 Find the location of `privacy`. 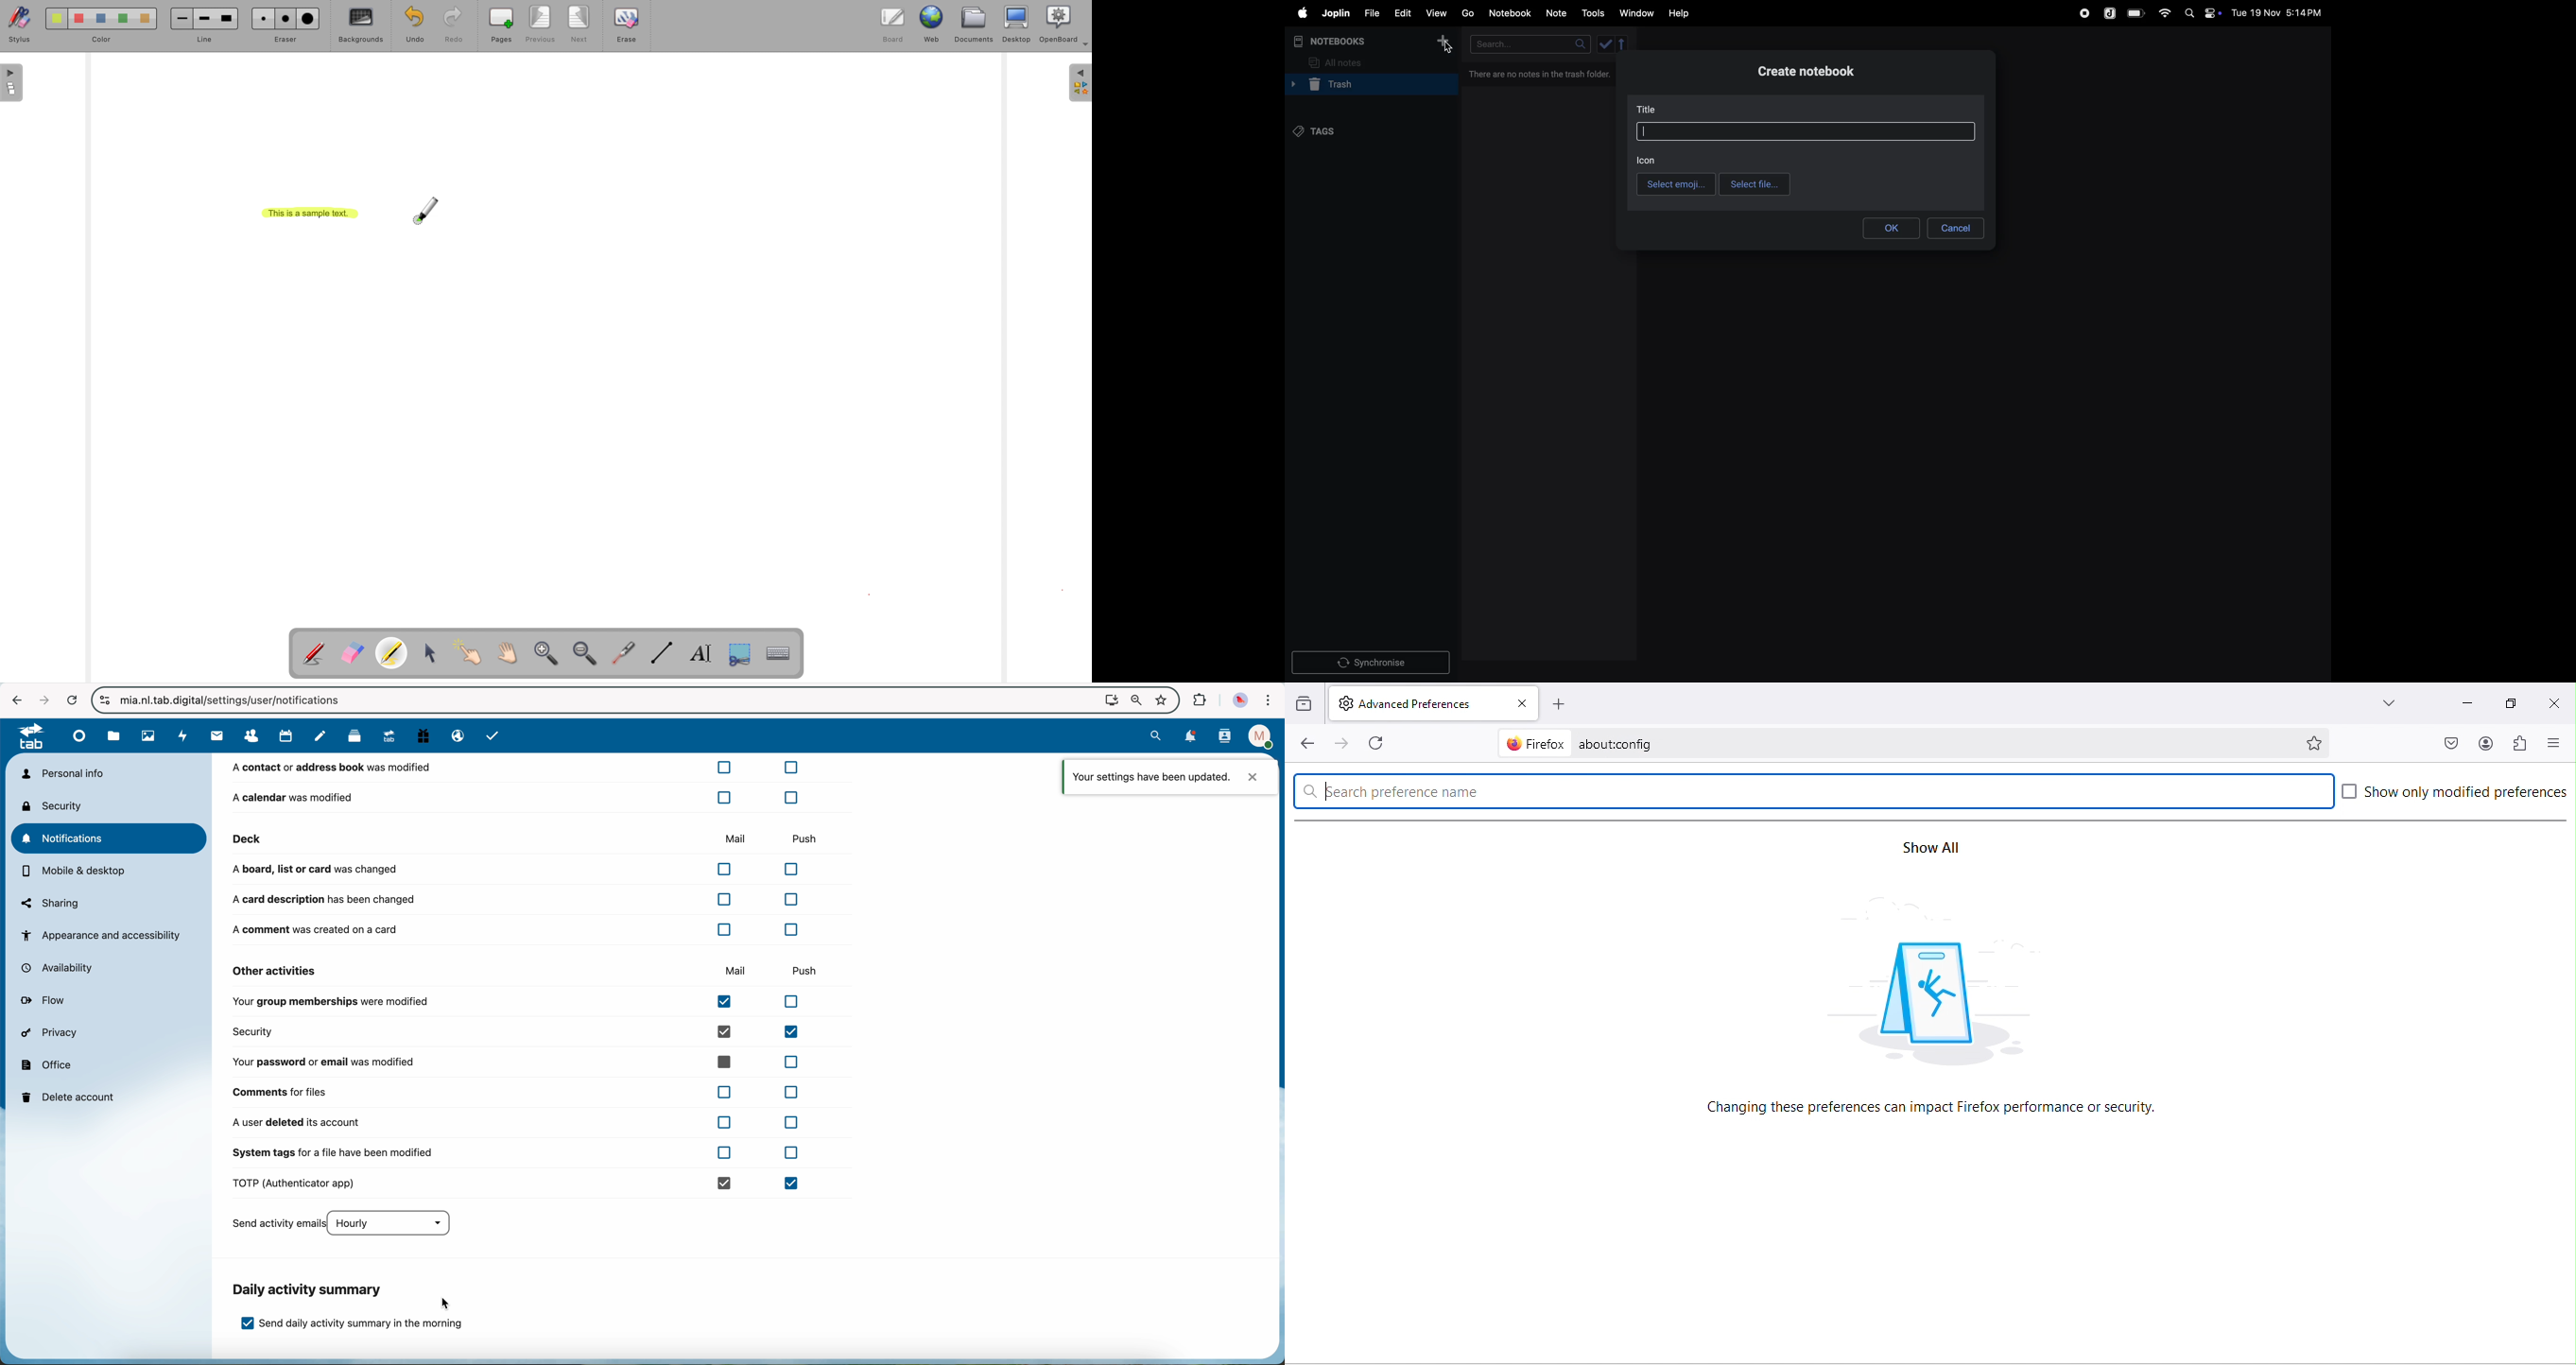

privacy is located at coordinates (52, 1034).